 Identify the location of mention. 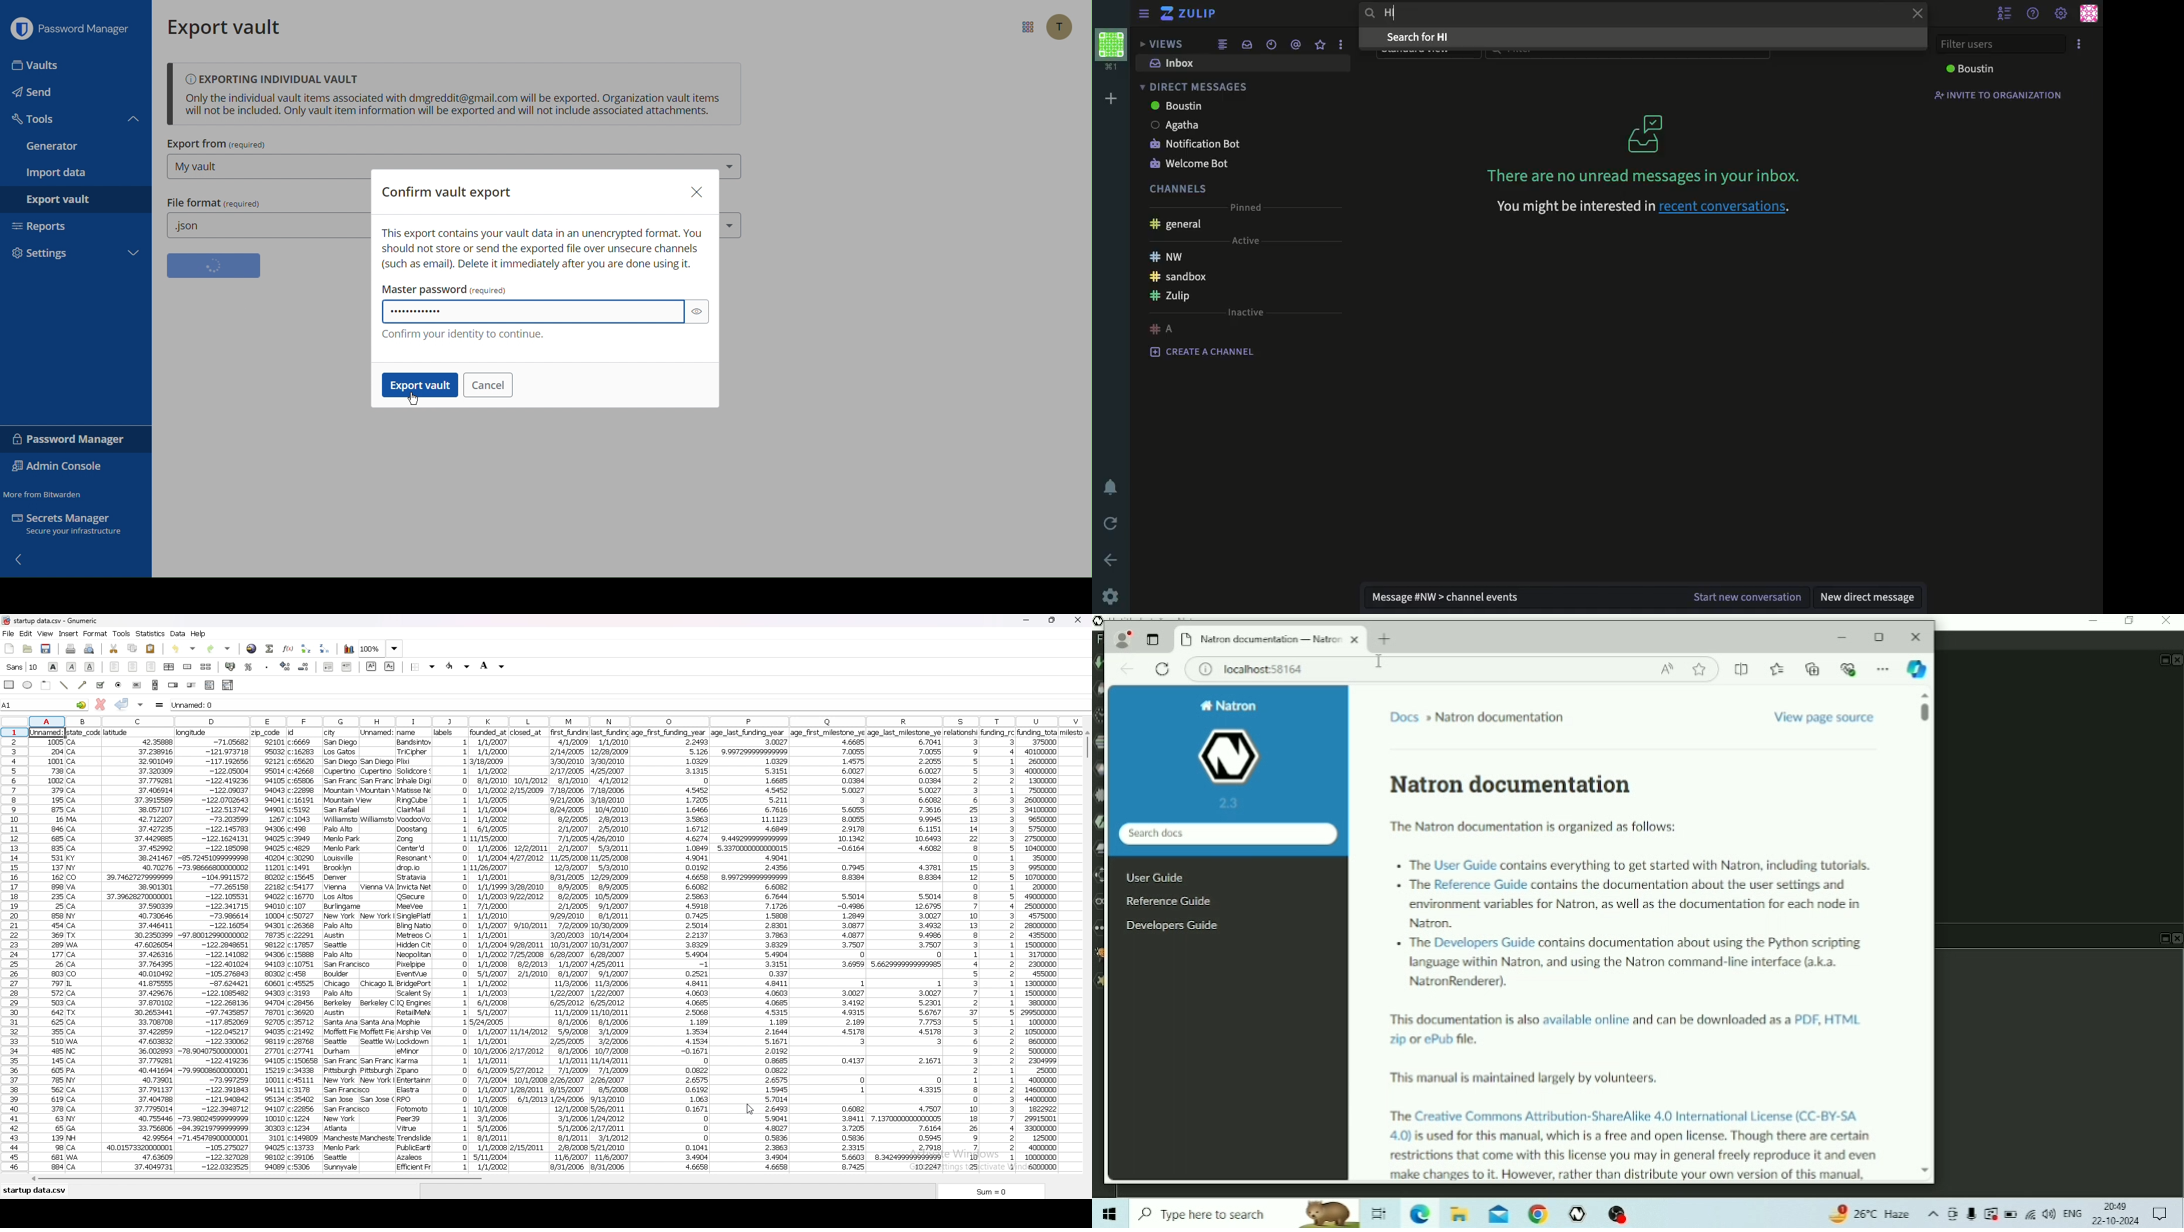
(1295, 45).